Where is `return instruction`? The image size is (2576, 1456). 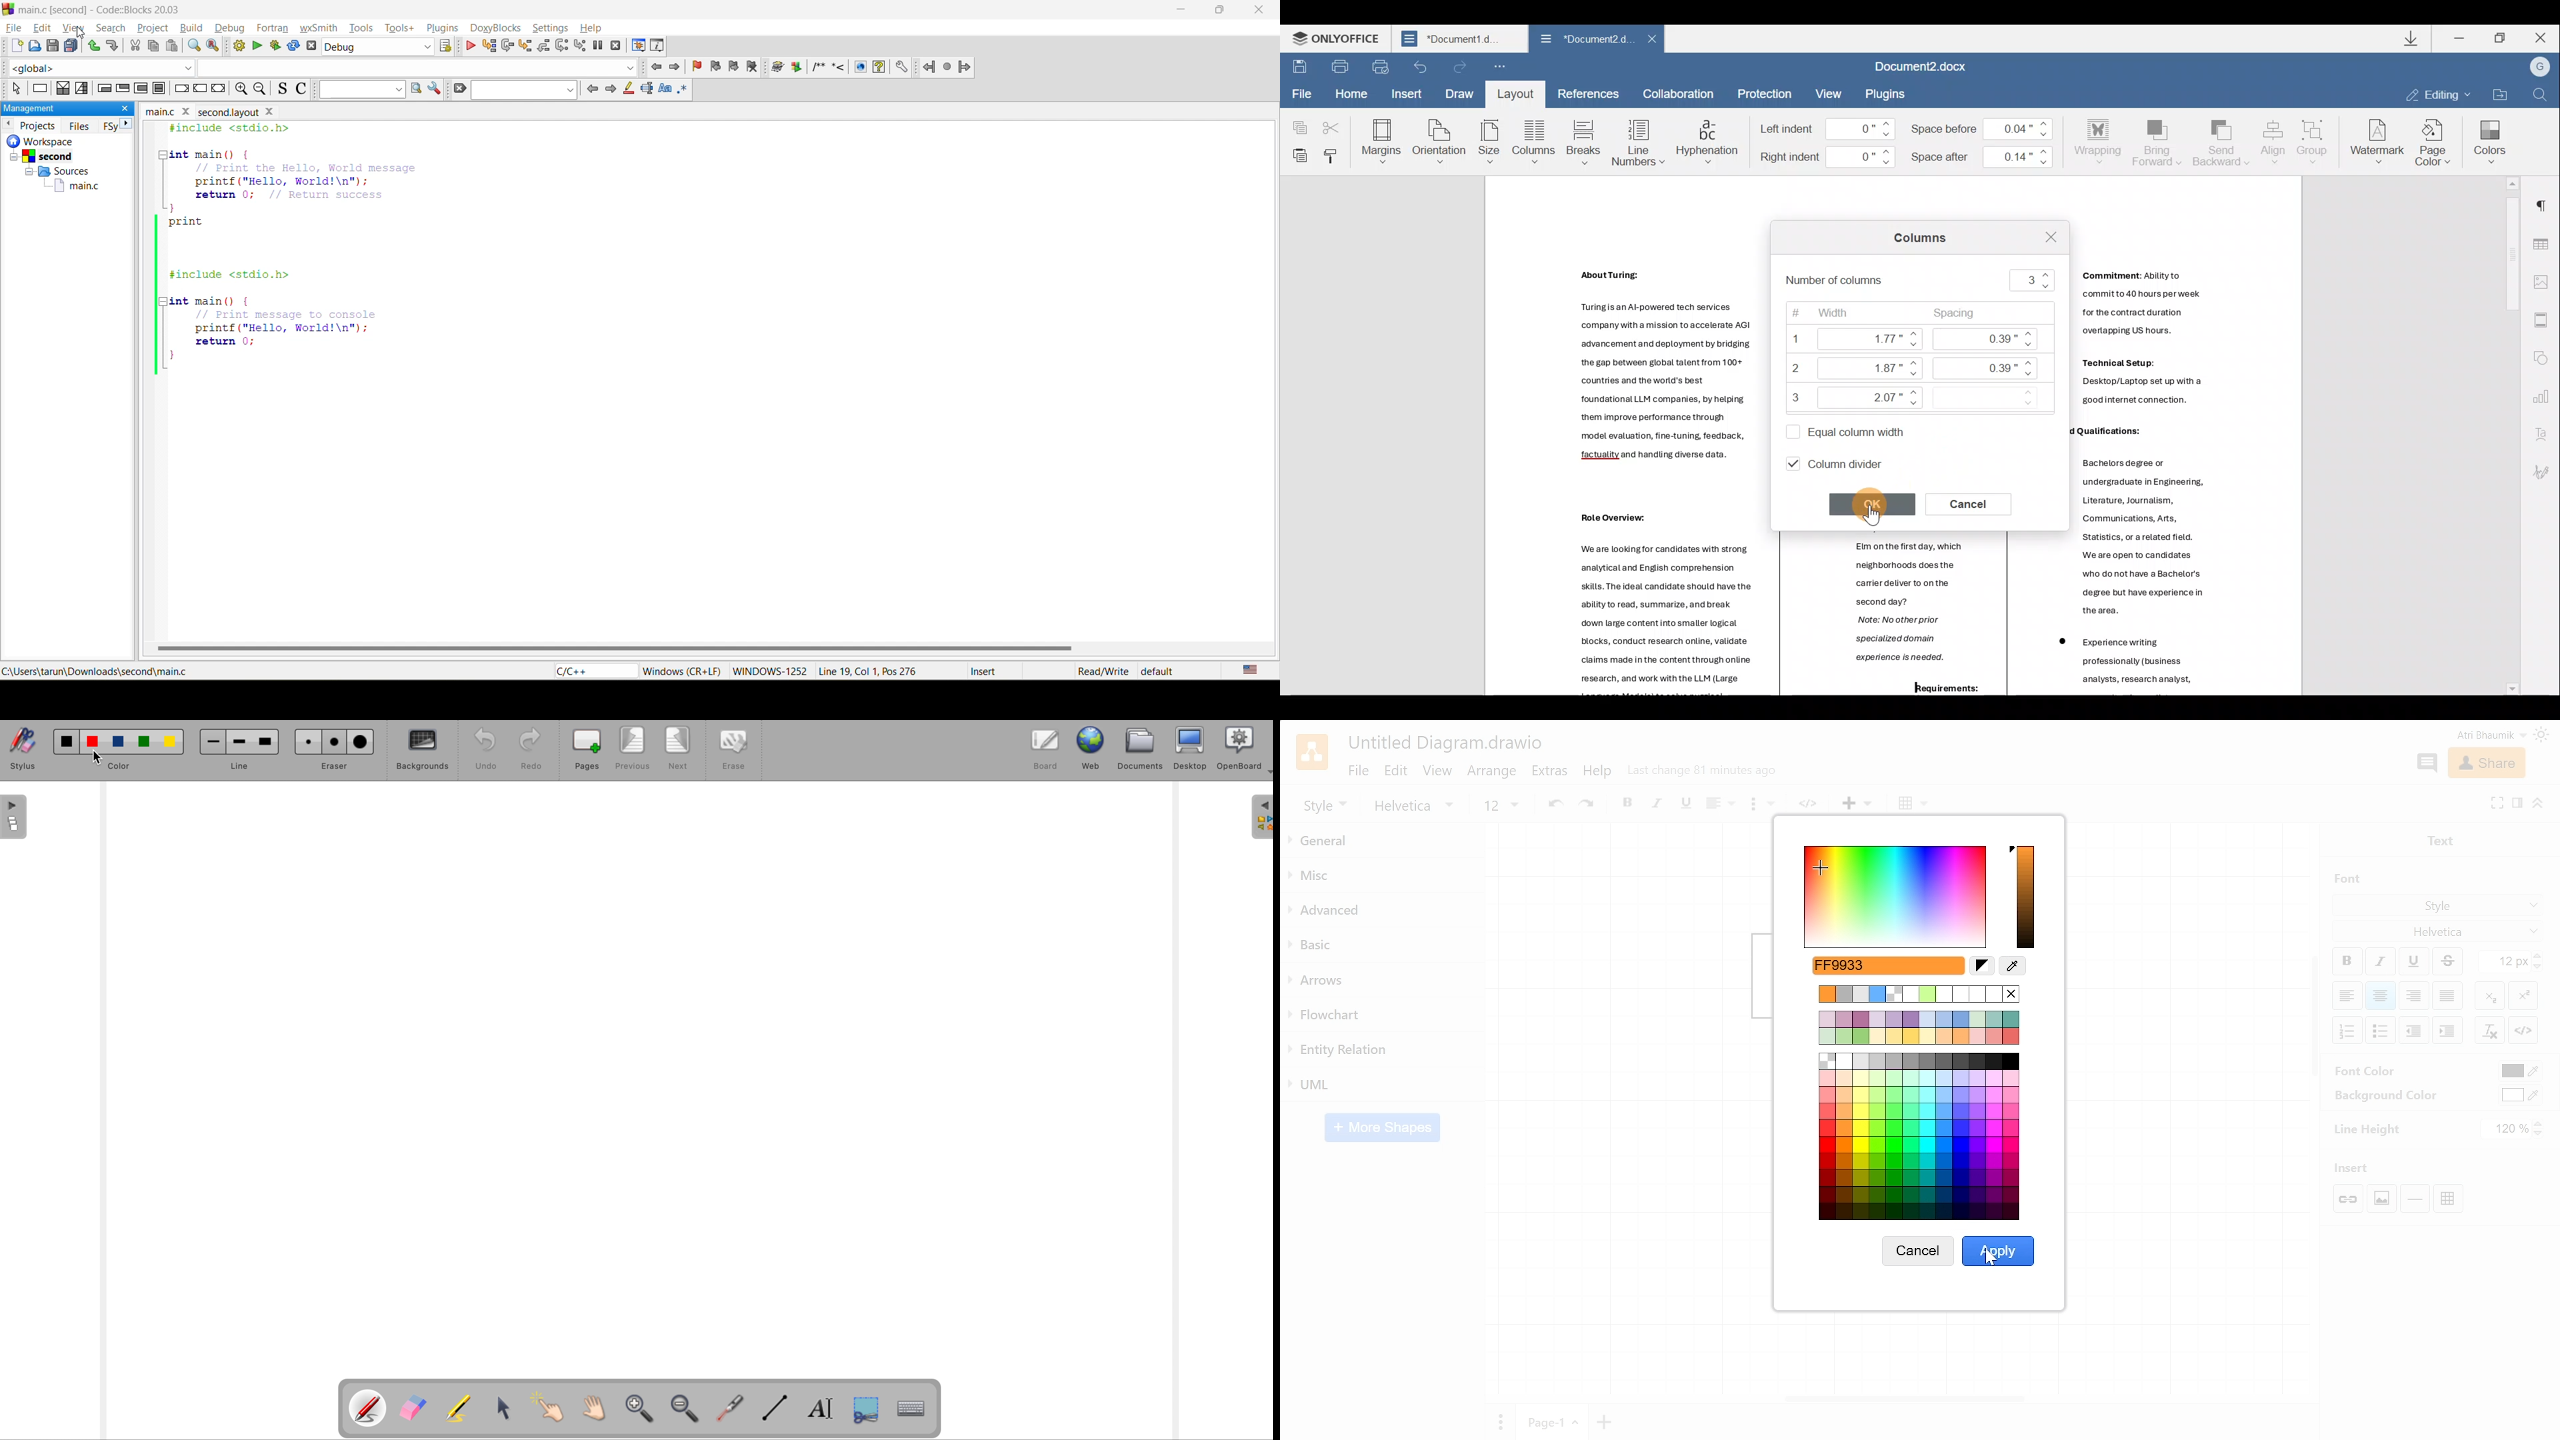
return instruction is located at coordinates (218, 89).